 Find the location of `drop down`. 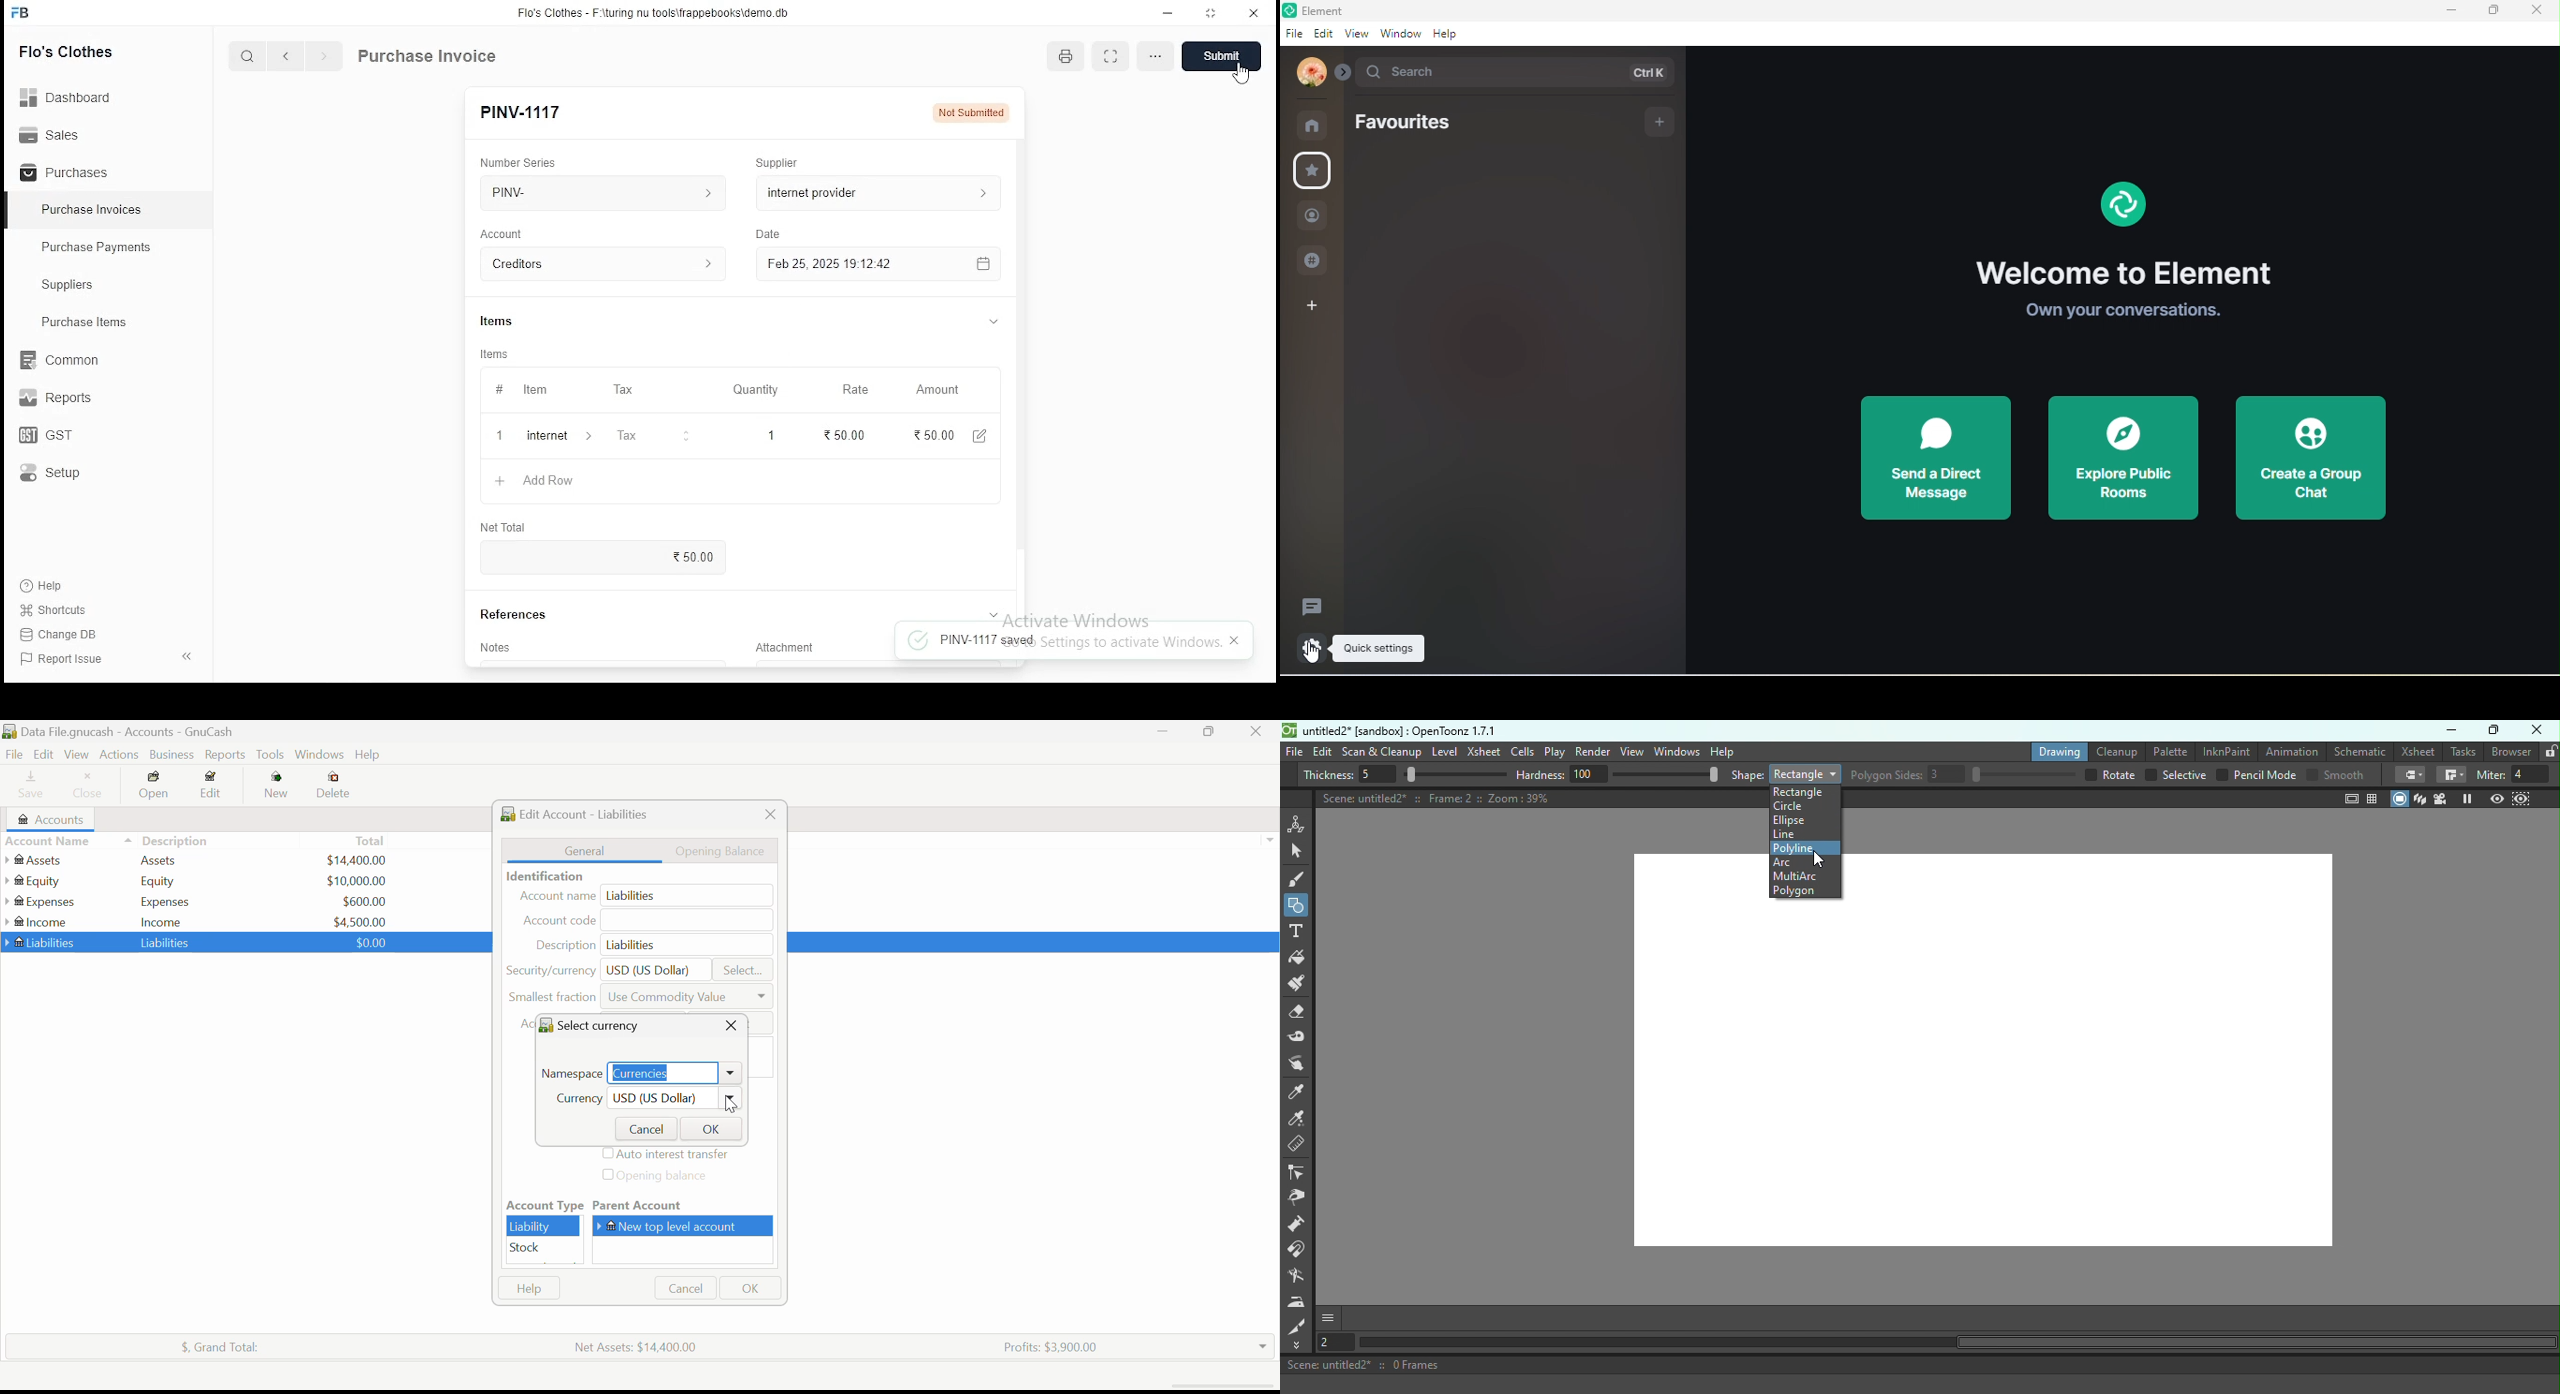

drop down is located at coordinates (1346, 70).